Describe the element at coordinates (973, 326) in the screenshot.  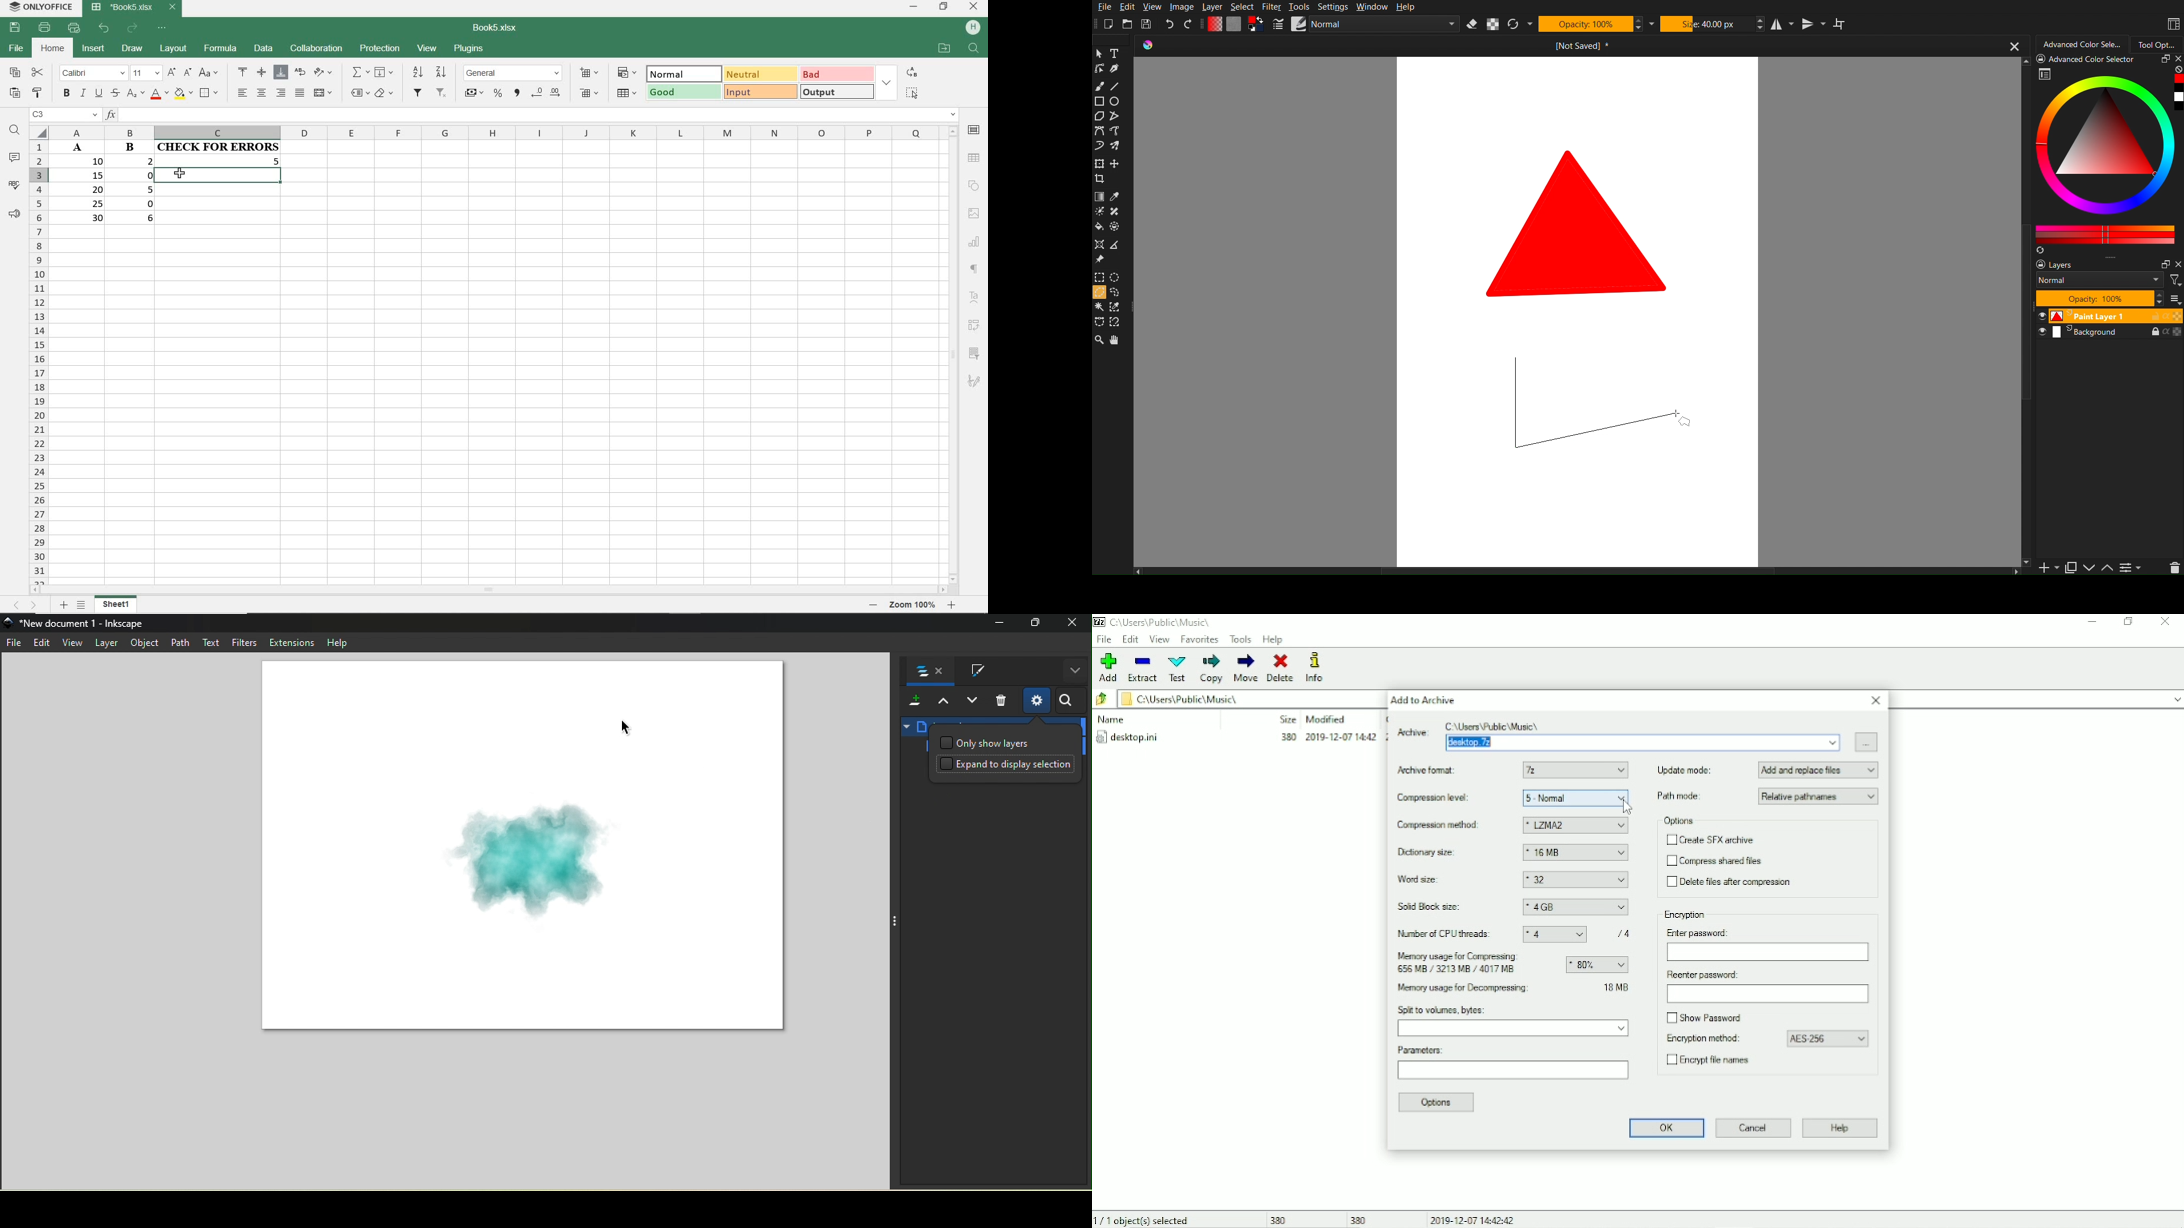
I see `PIVOT TABLE` at that location.